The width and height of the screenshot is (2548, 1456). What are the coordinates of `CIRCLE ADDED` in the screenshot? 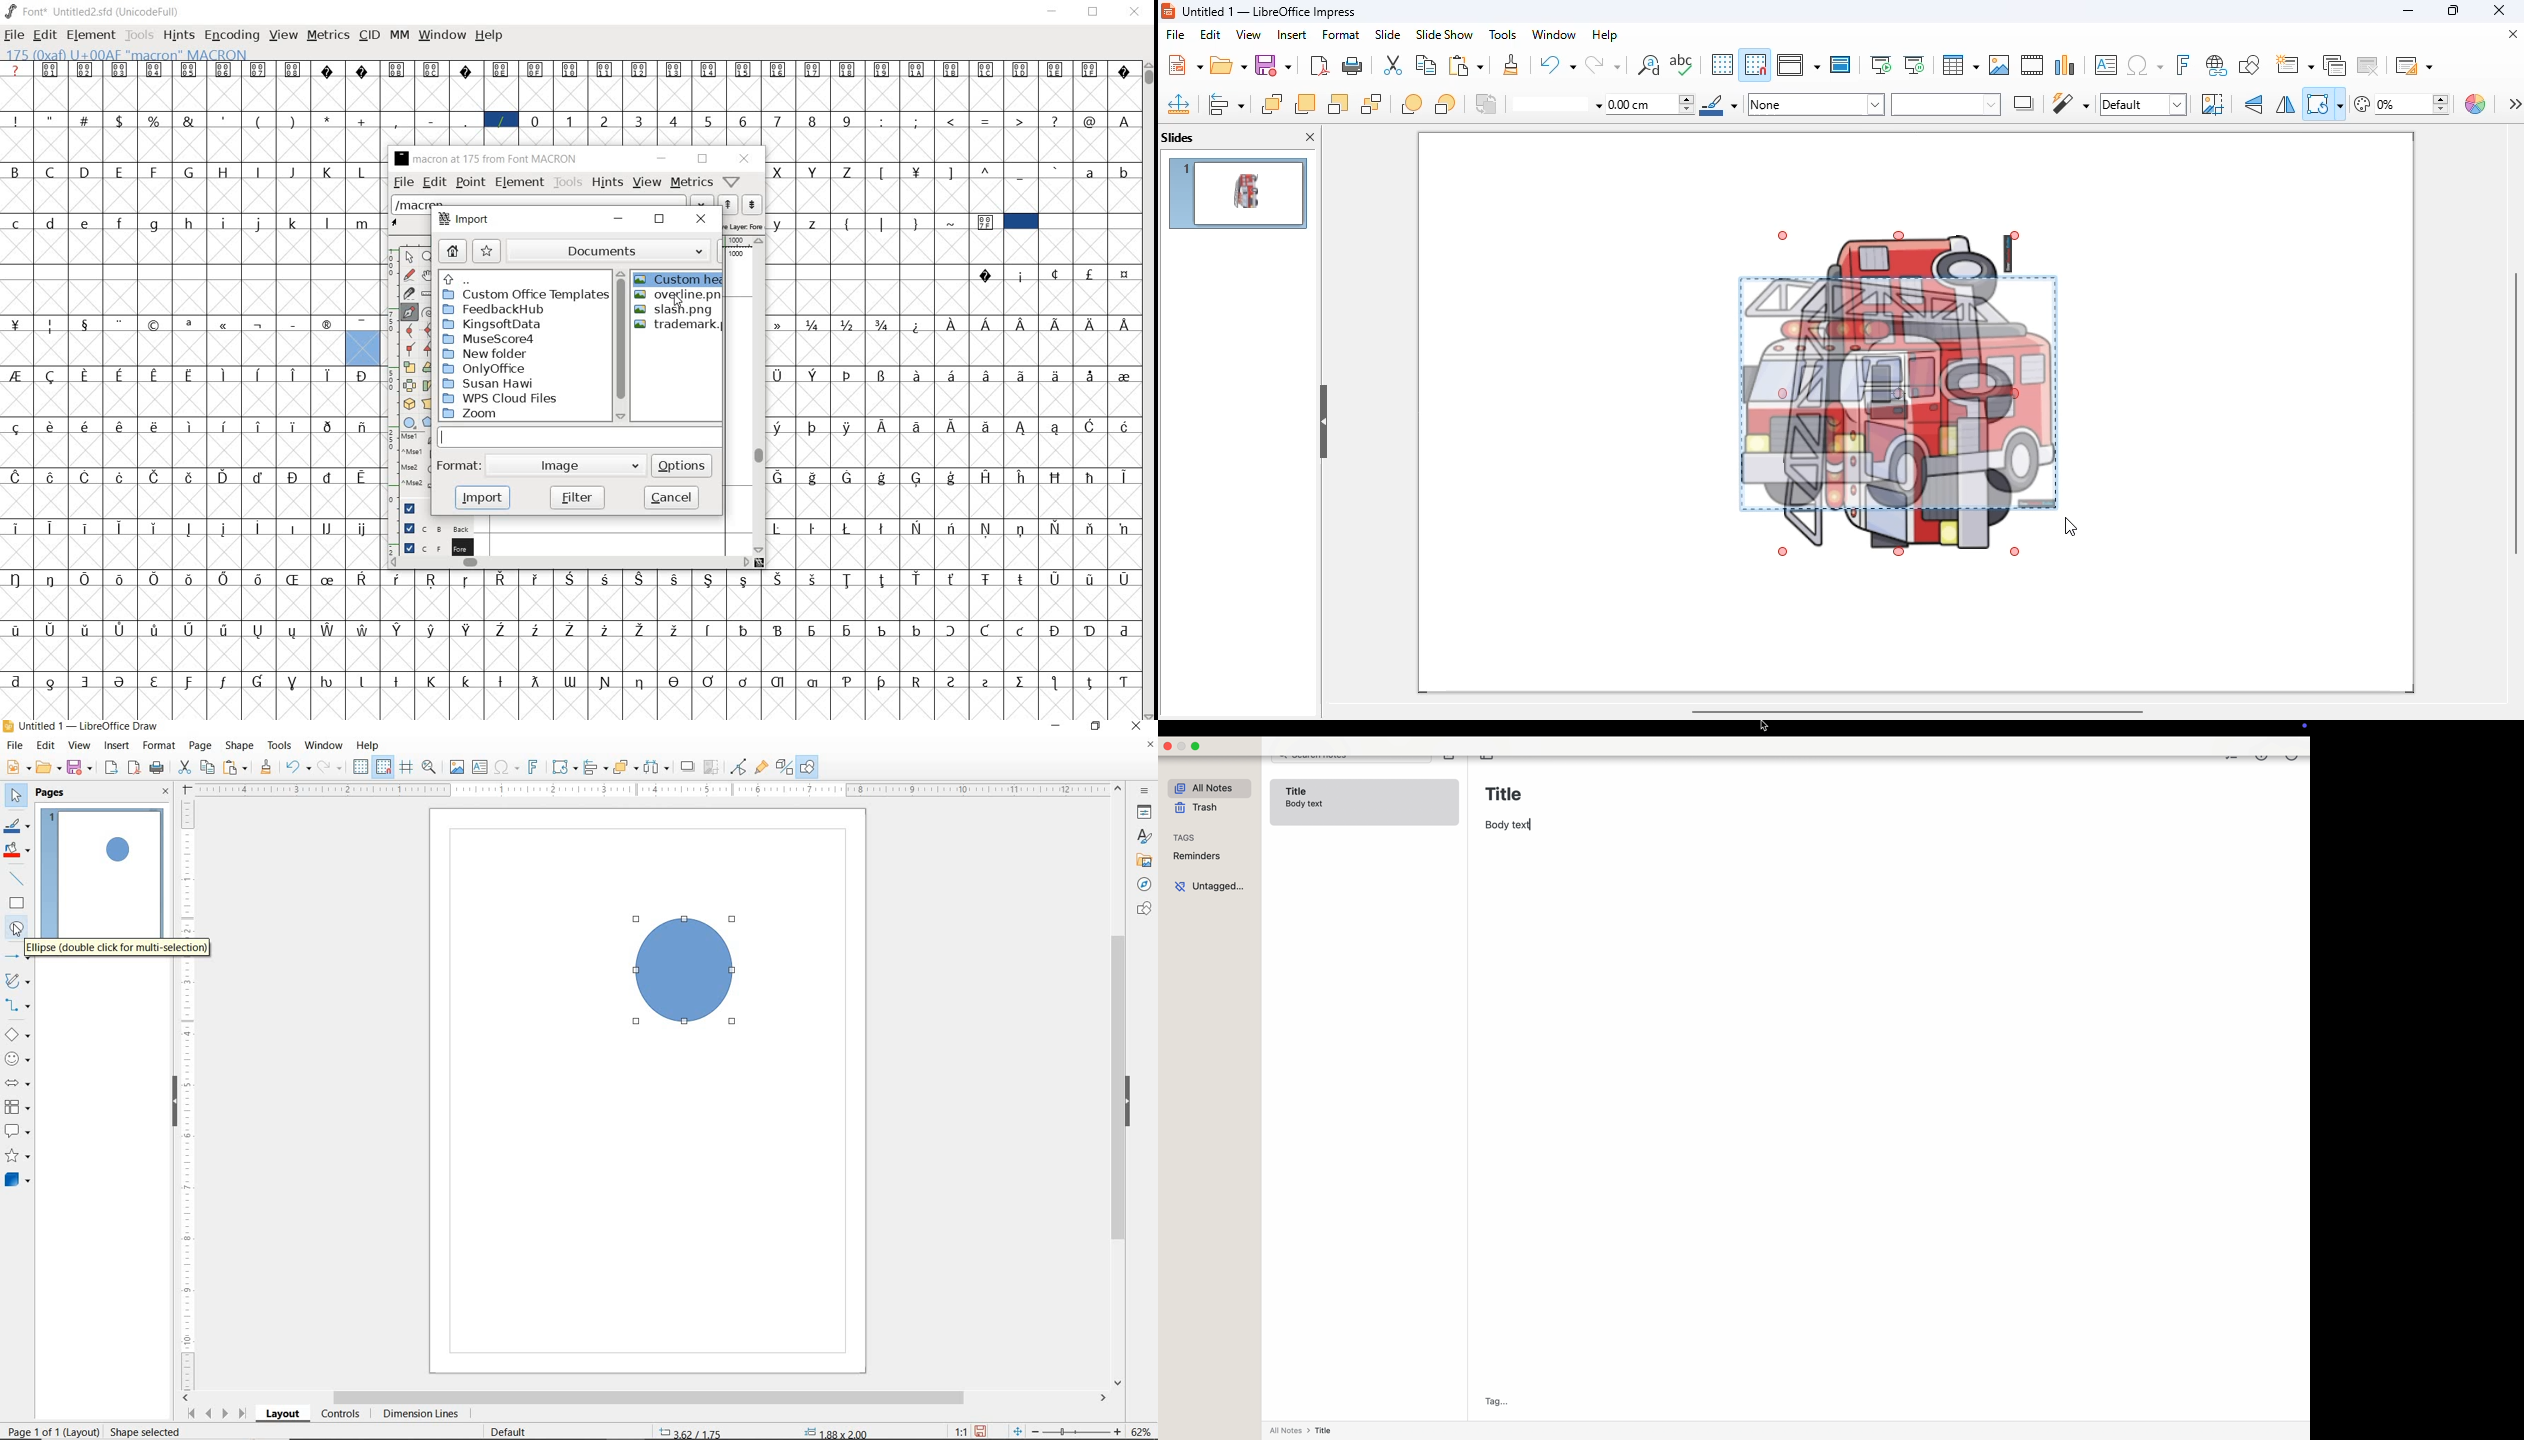 It's located at (119, 851).